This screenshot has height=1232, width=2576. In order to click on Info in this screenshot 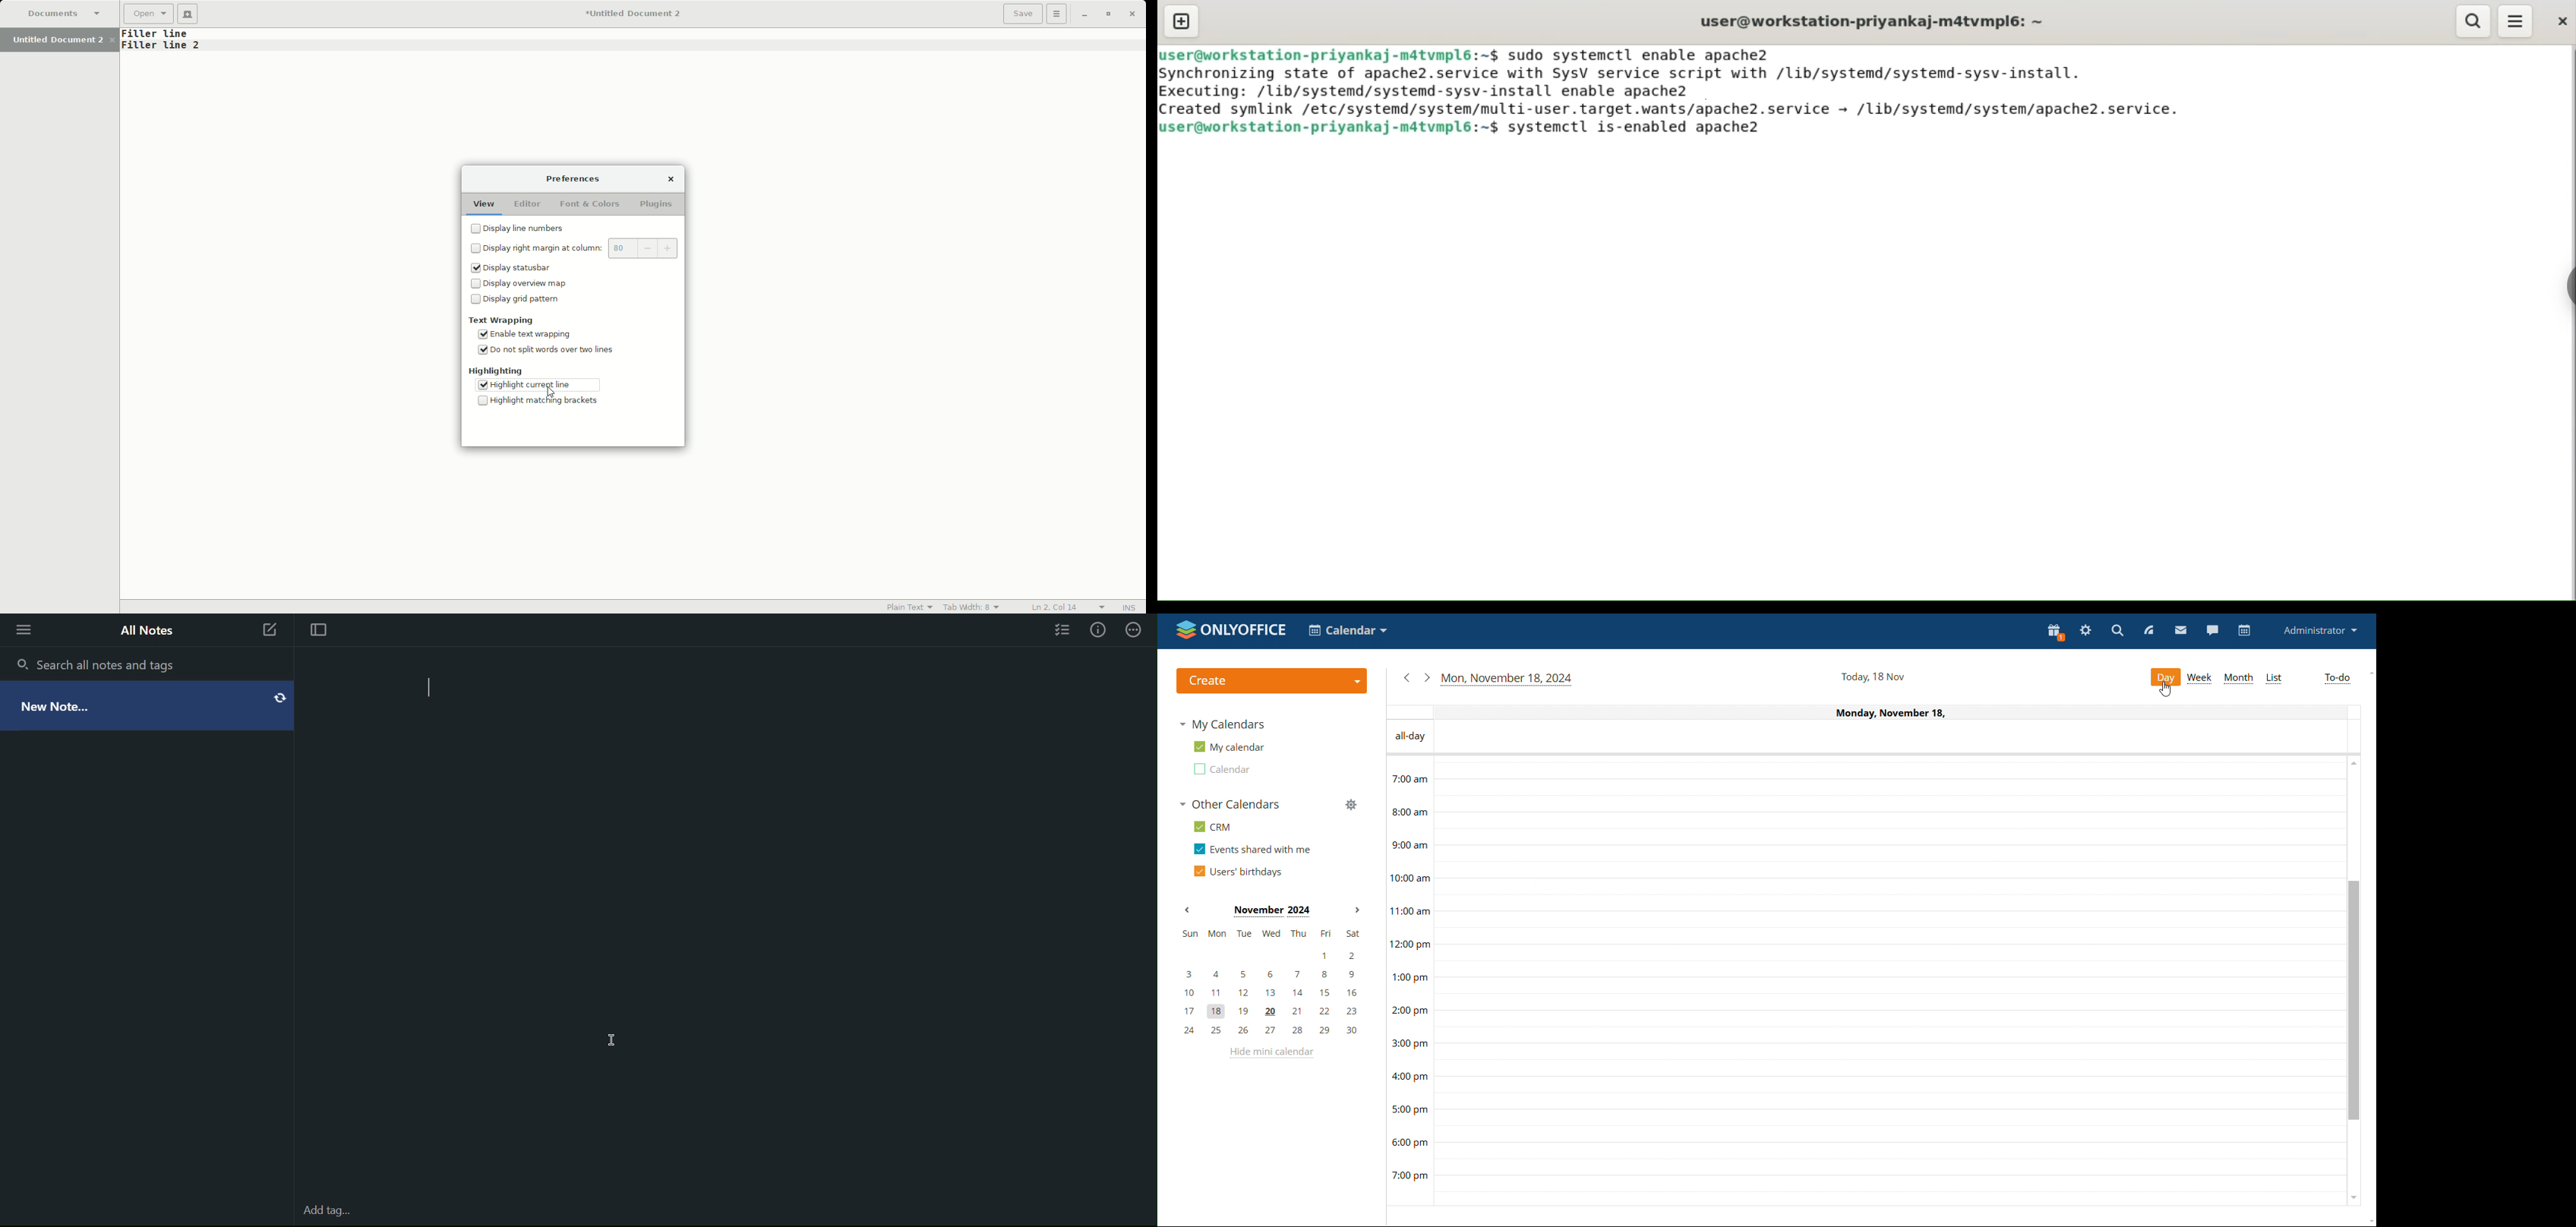, I will do `click(1100, 630)`.